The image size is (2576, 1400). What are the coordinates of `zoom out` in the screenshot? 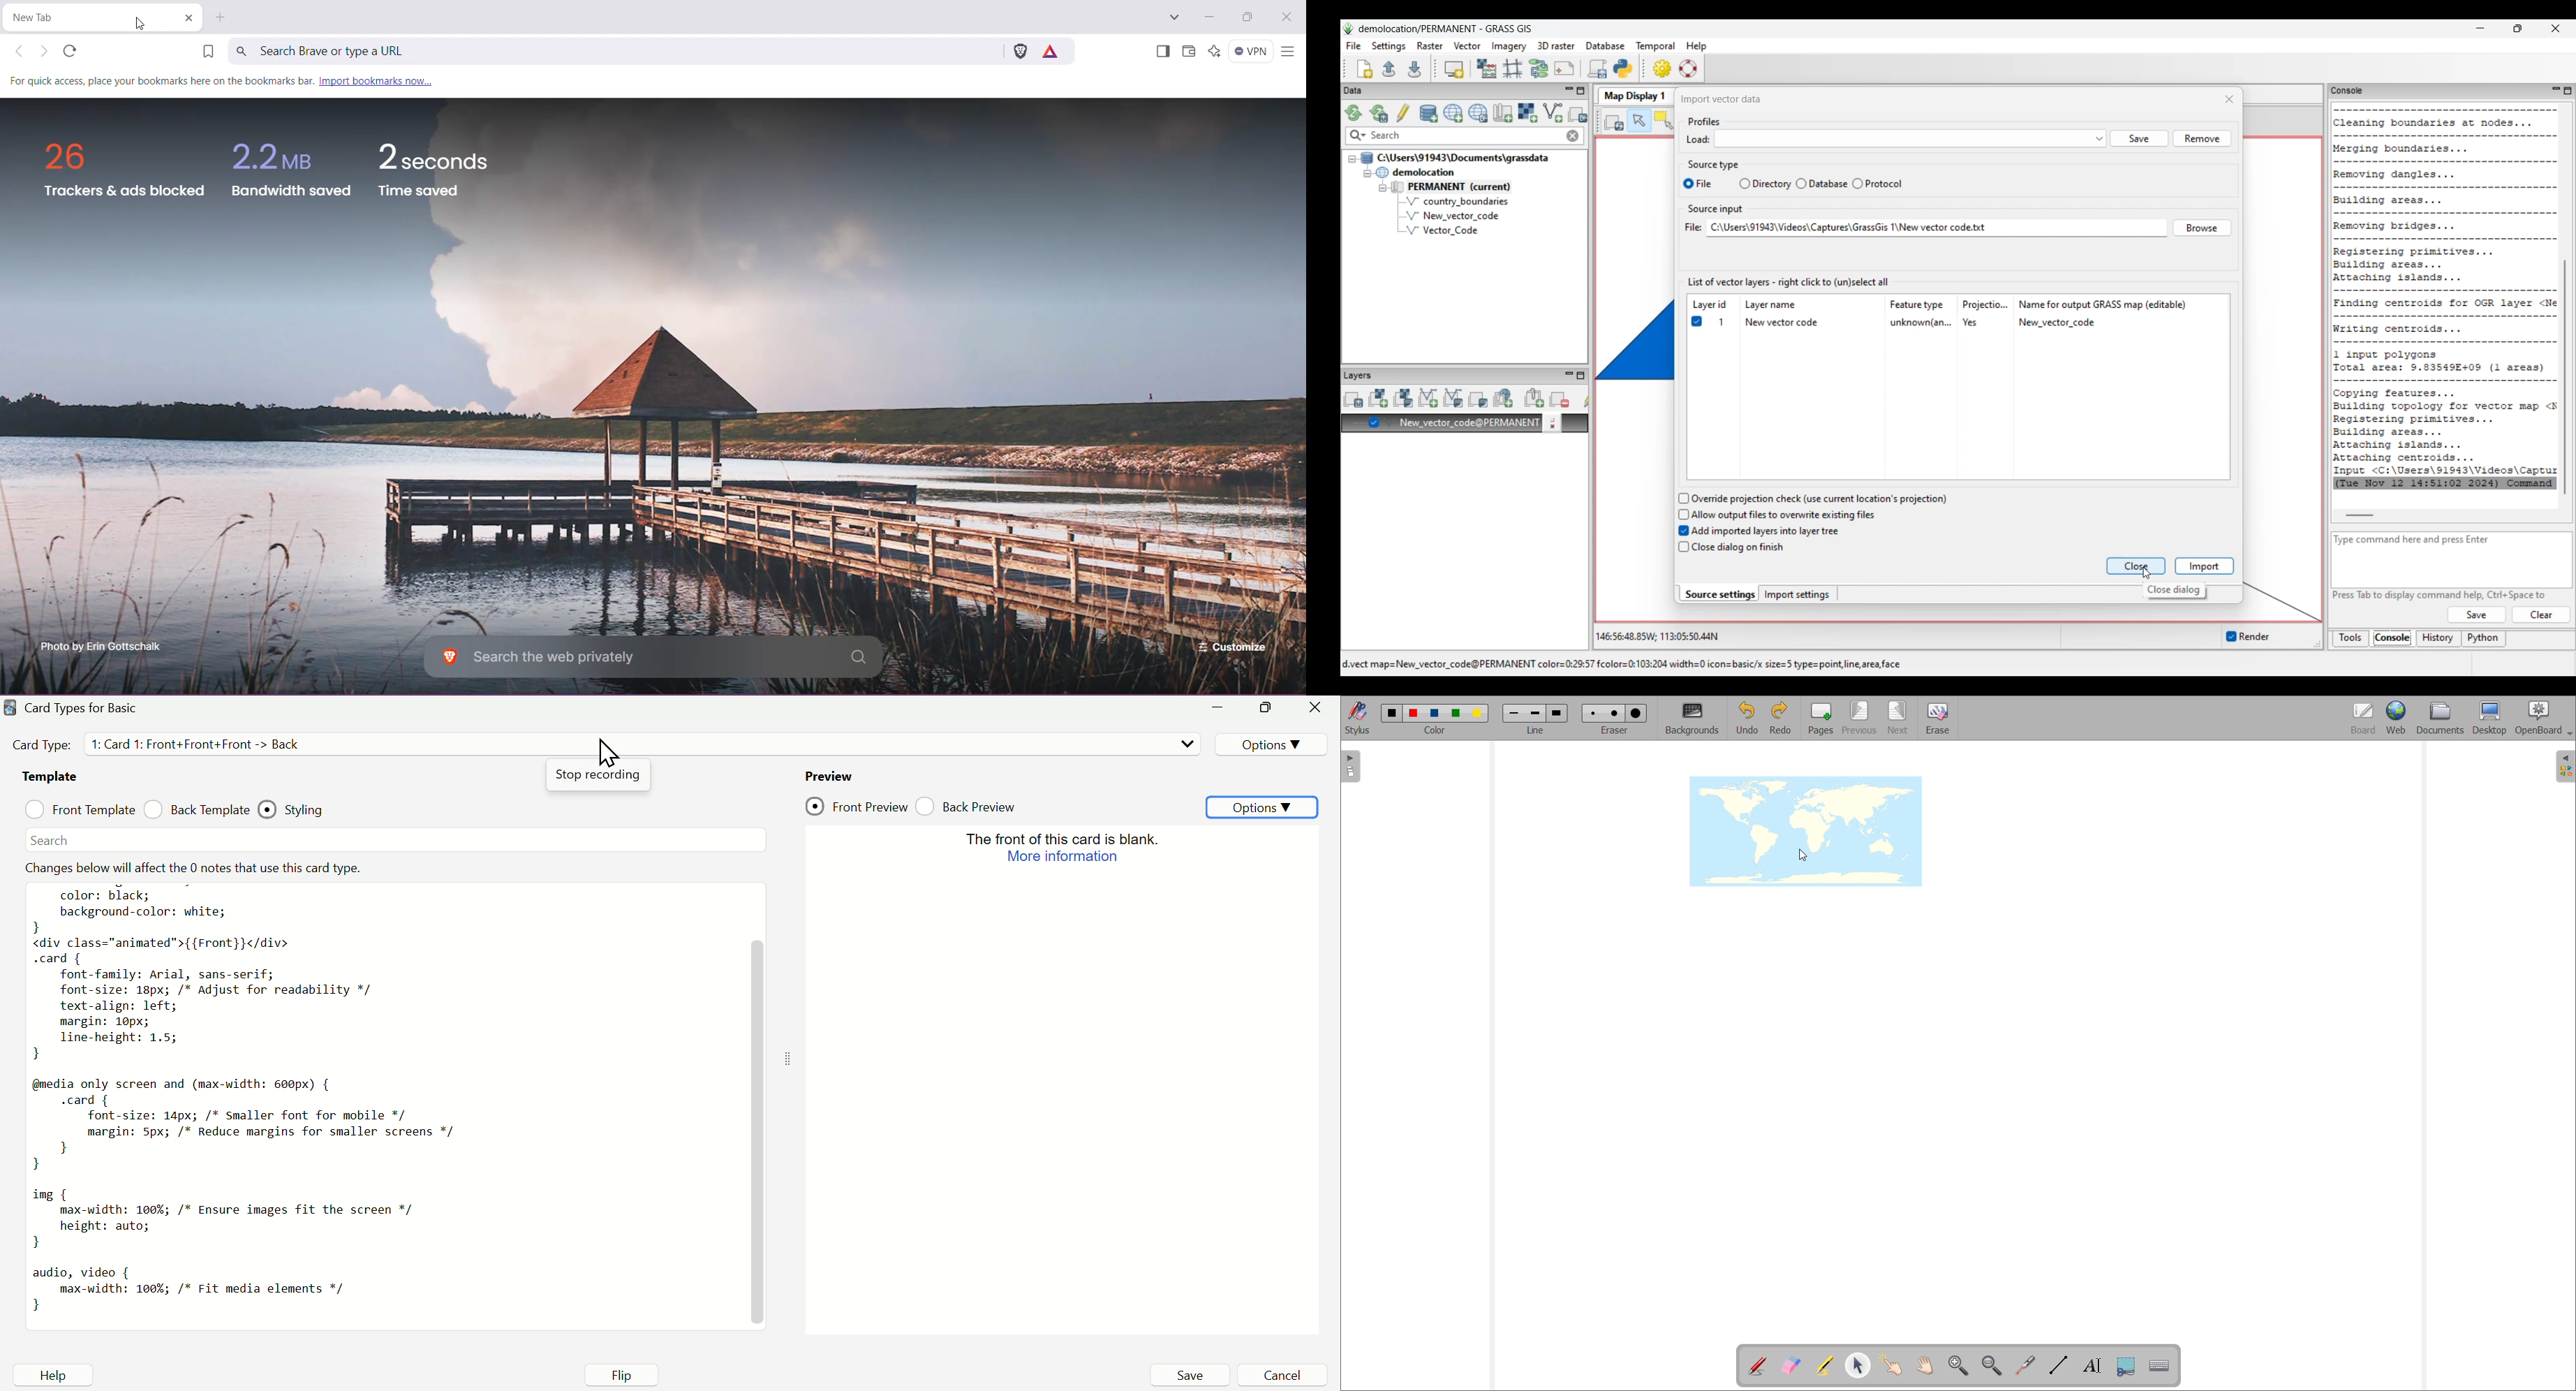 It's located at (1992, 1365).